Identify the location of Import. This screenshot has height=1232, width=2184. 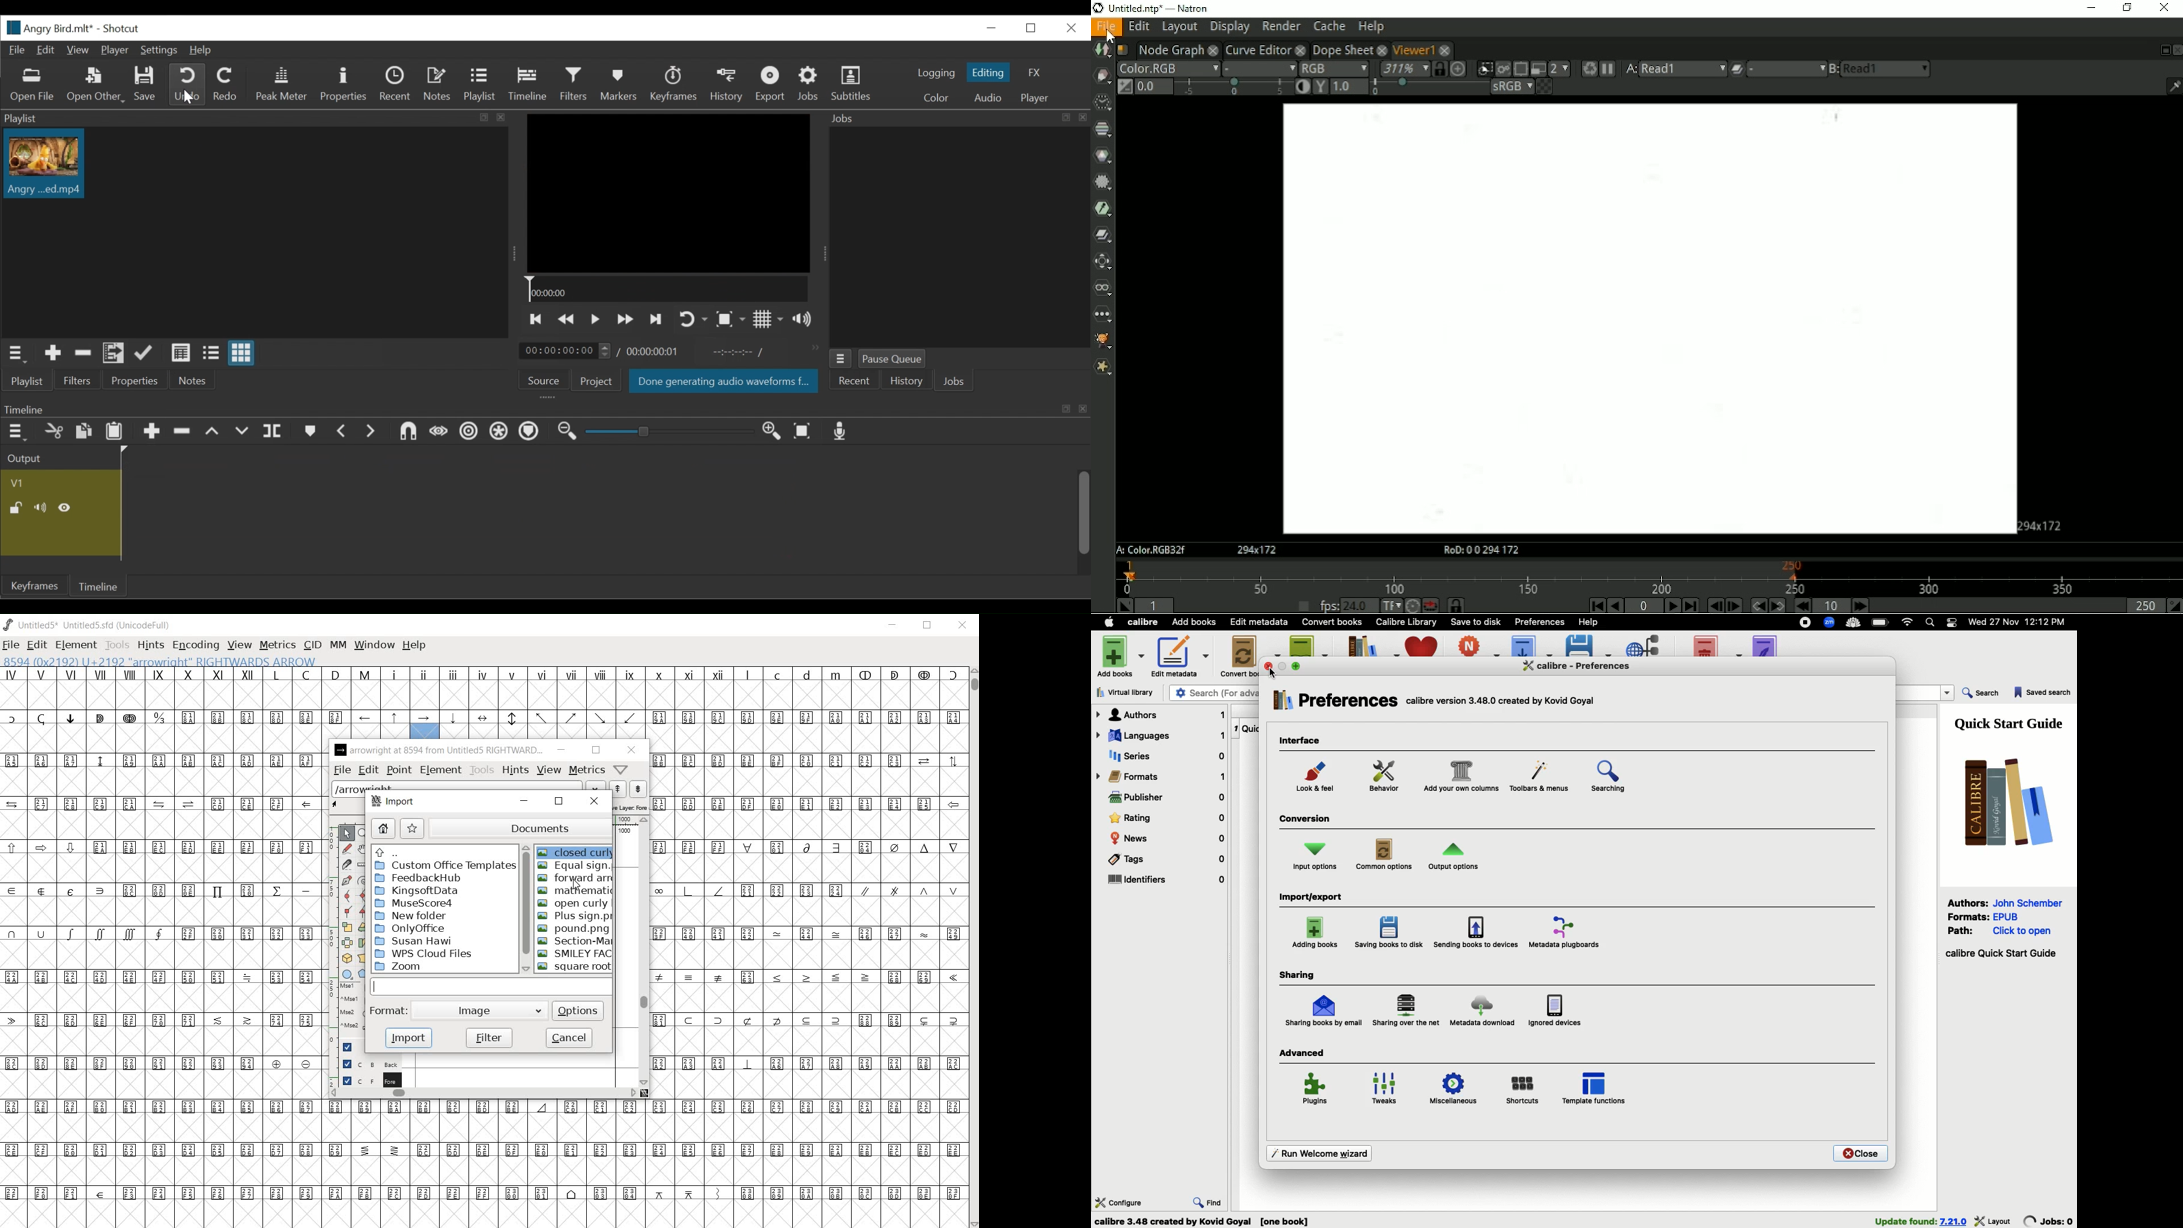
(394, 803).